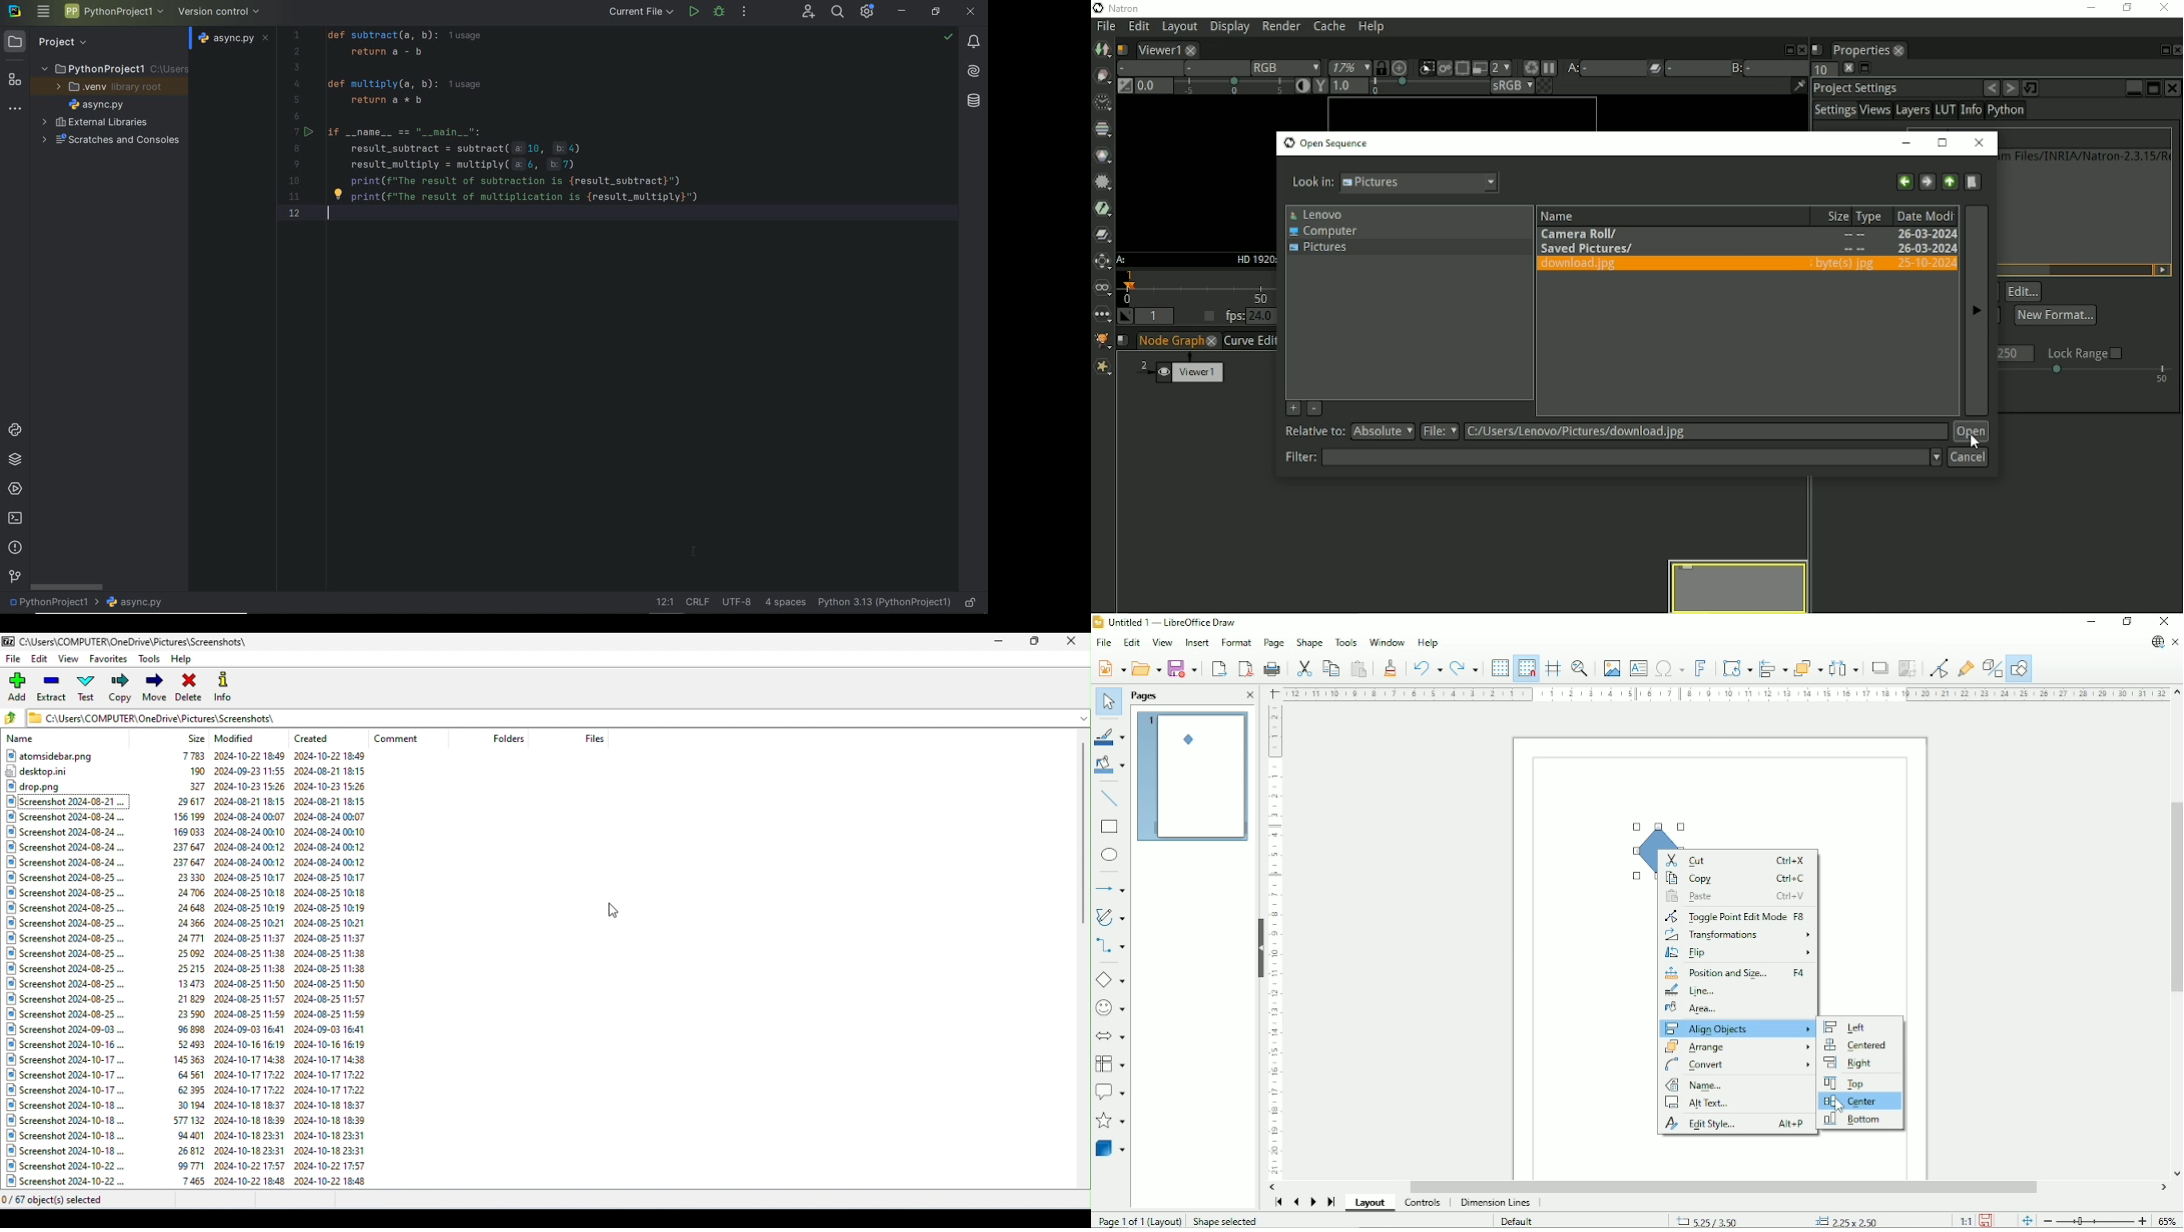 This screenshot has height=1232, width=2184. What do you see at coordinates (1035, 640) in the screenshot?
I see `Maximize` at bounding box center [1035, 640].